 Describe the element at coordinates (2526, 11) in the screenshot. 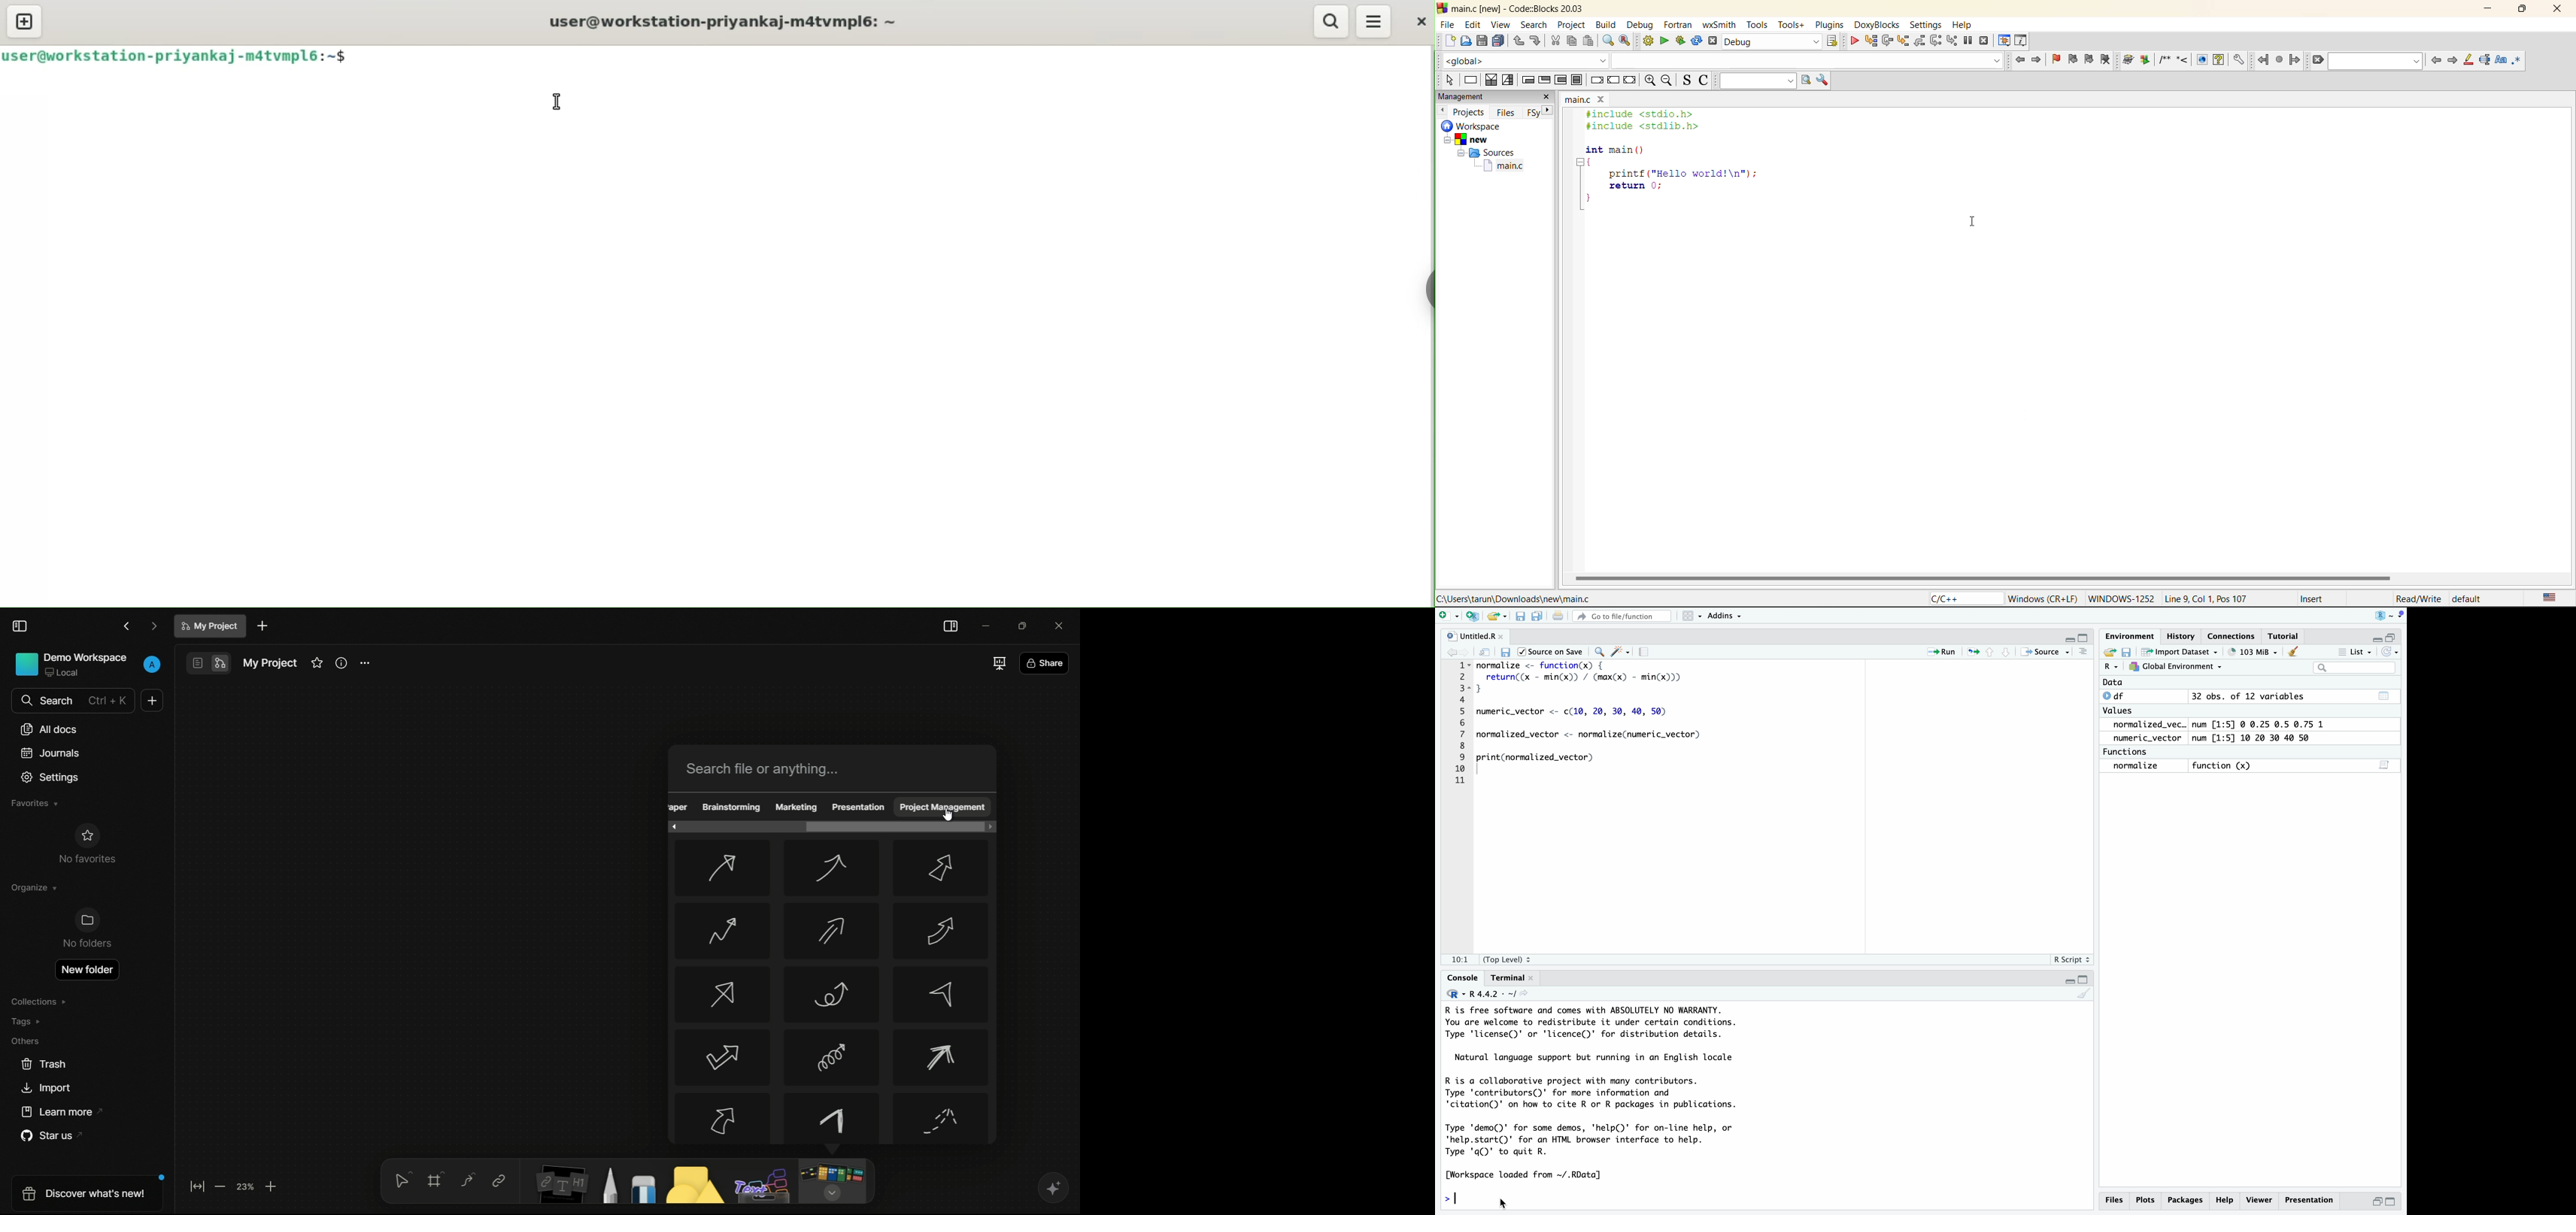

I see `maximize` at that location.